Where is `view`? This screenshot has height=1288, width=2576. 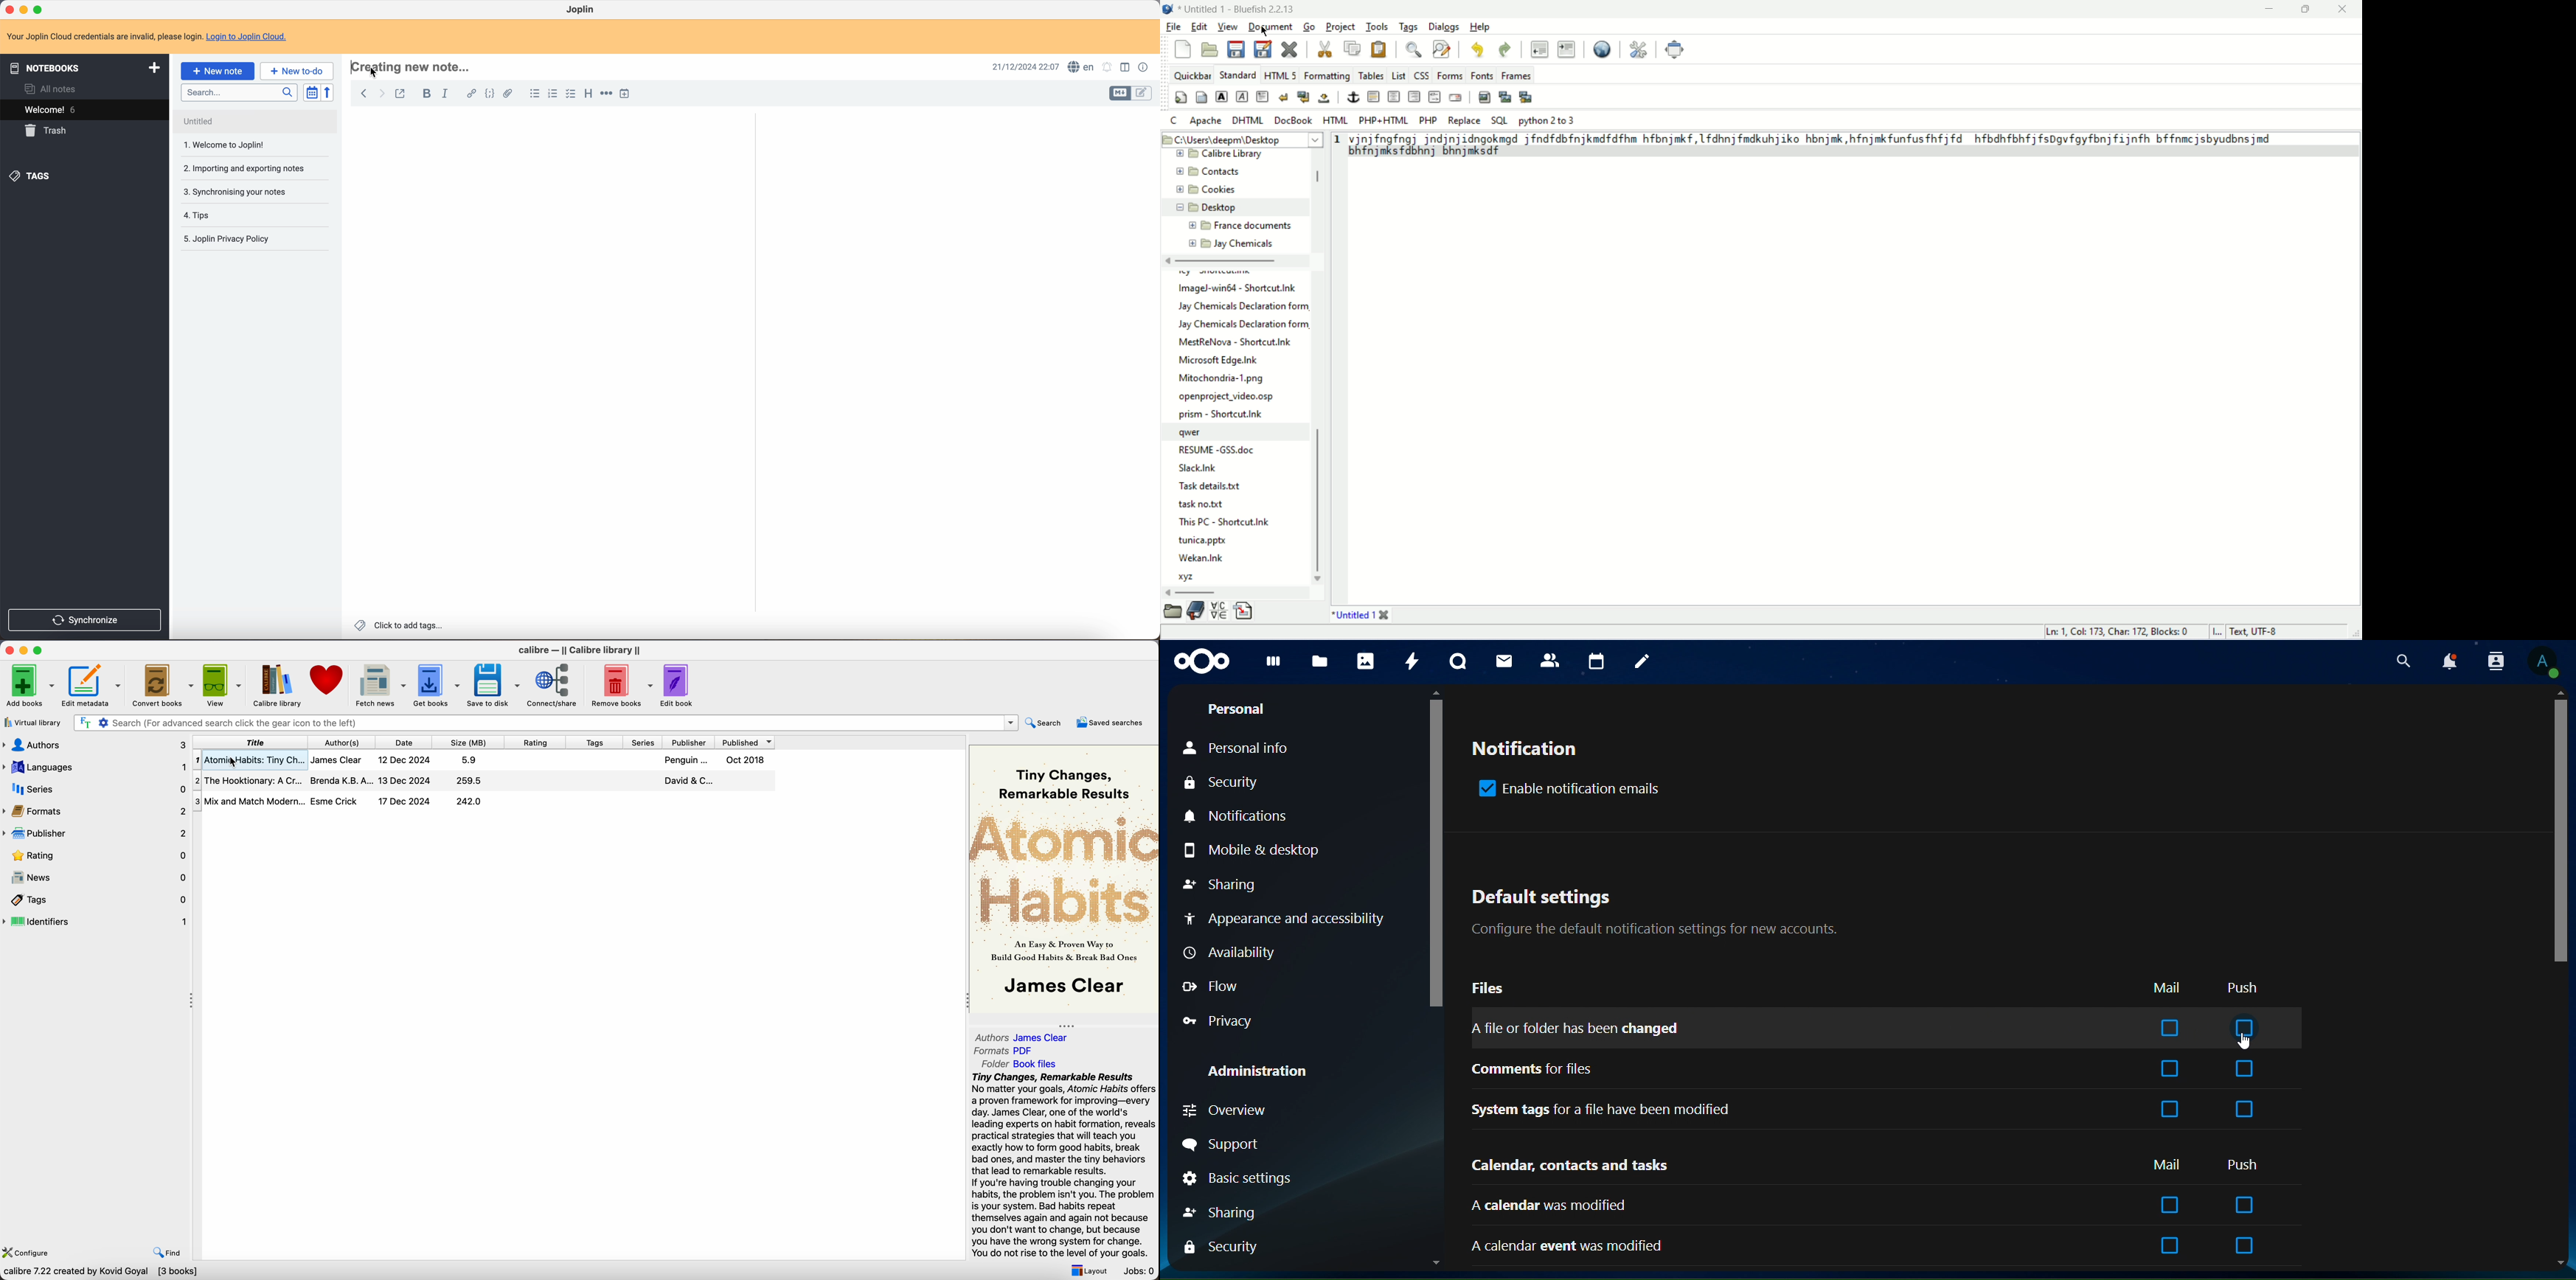
view is located at coordinates (223, 685).